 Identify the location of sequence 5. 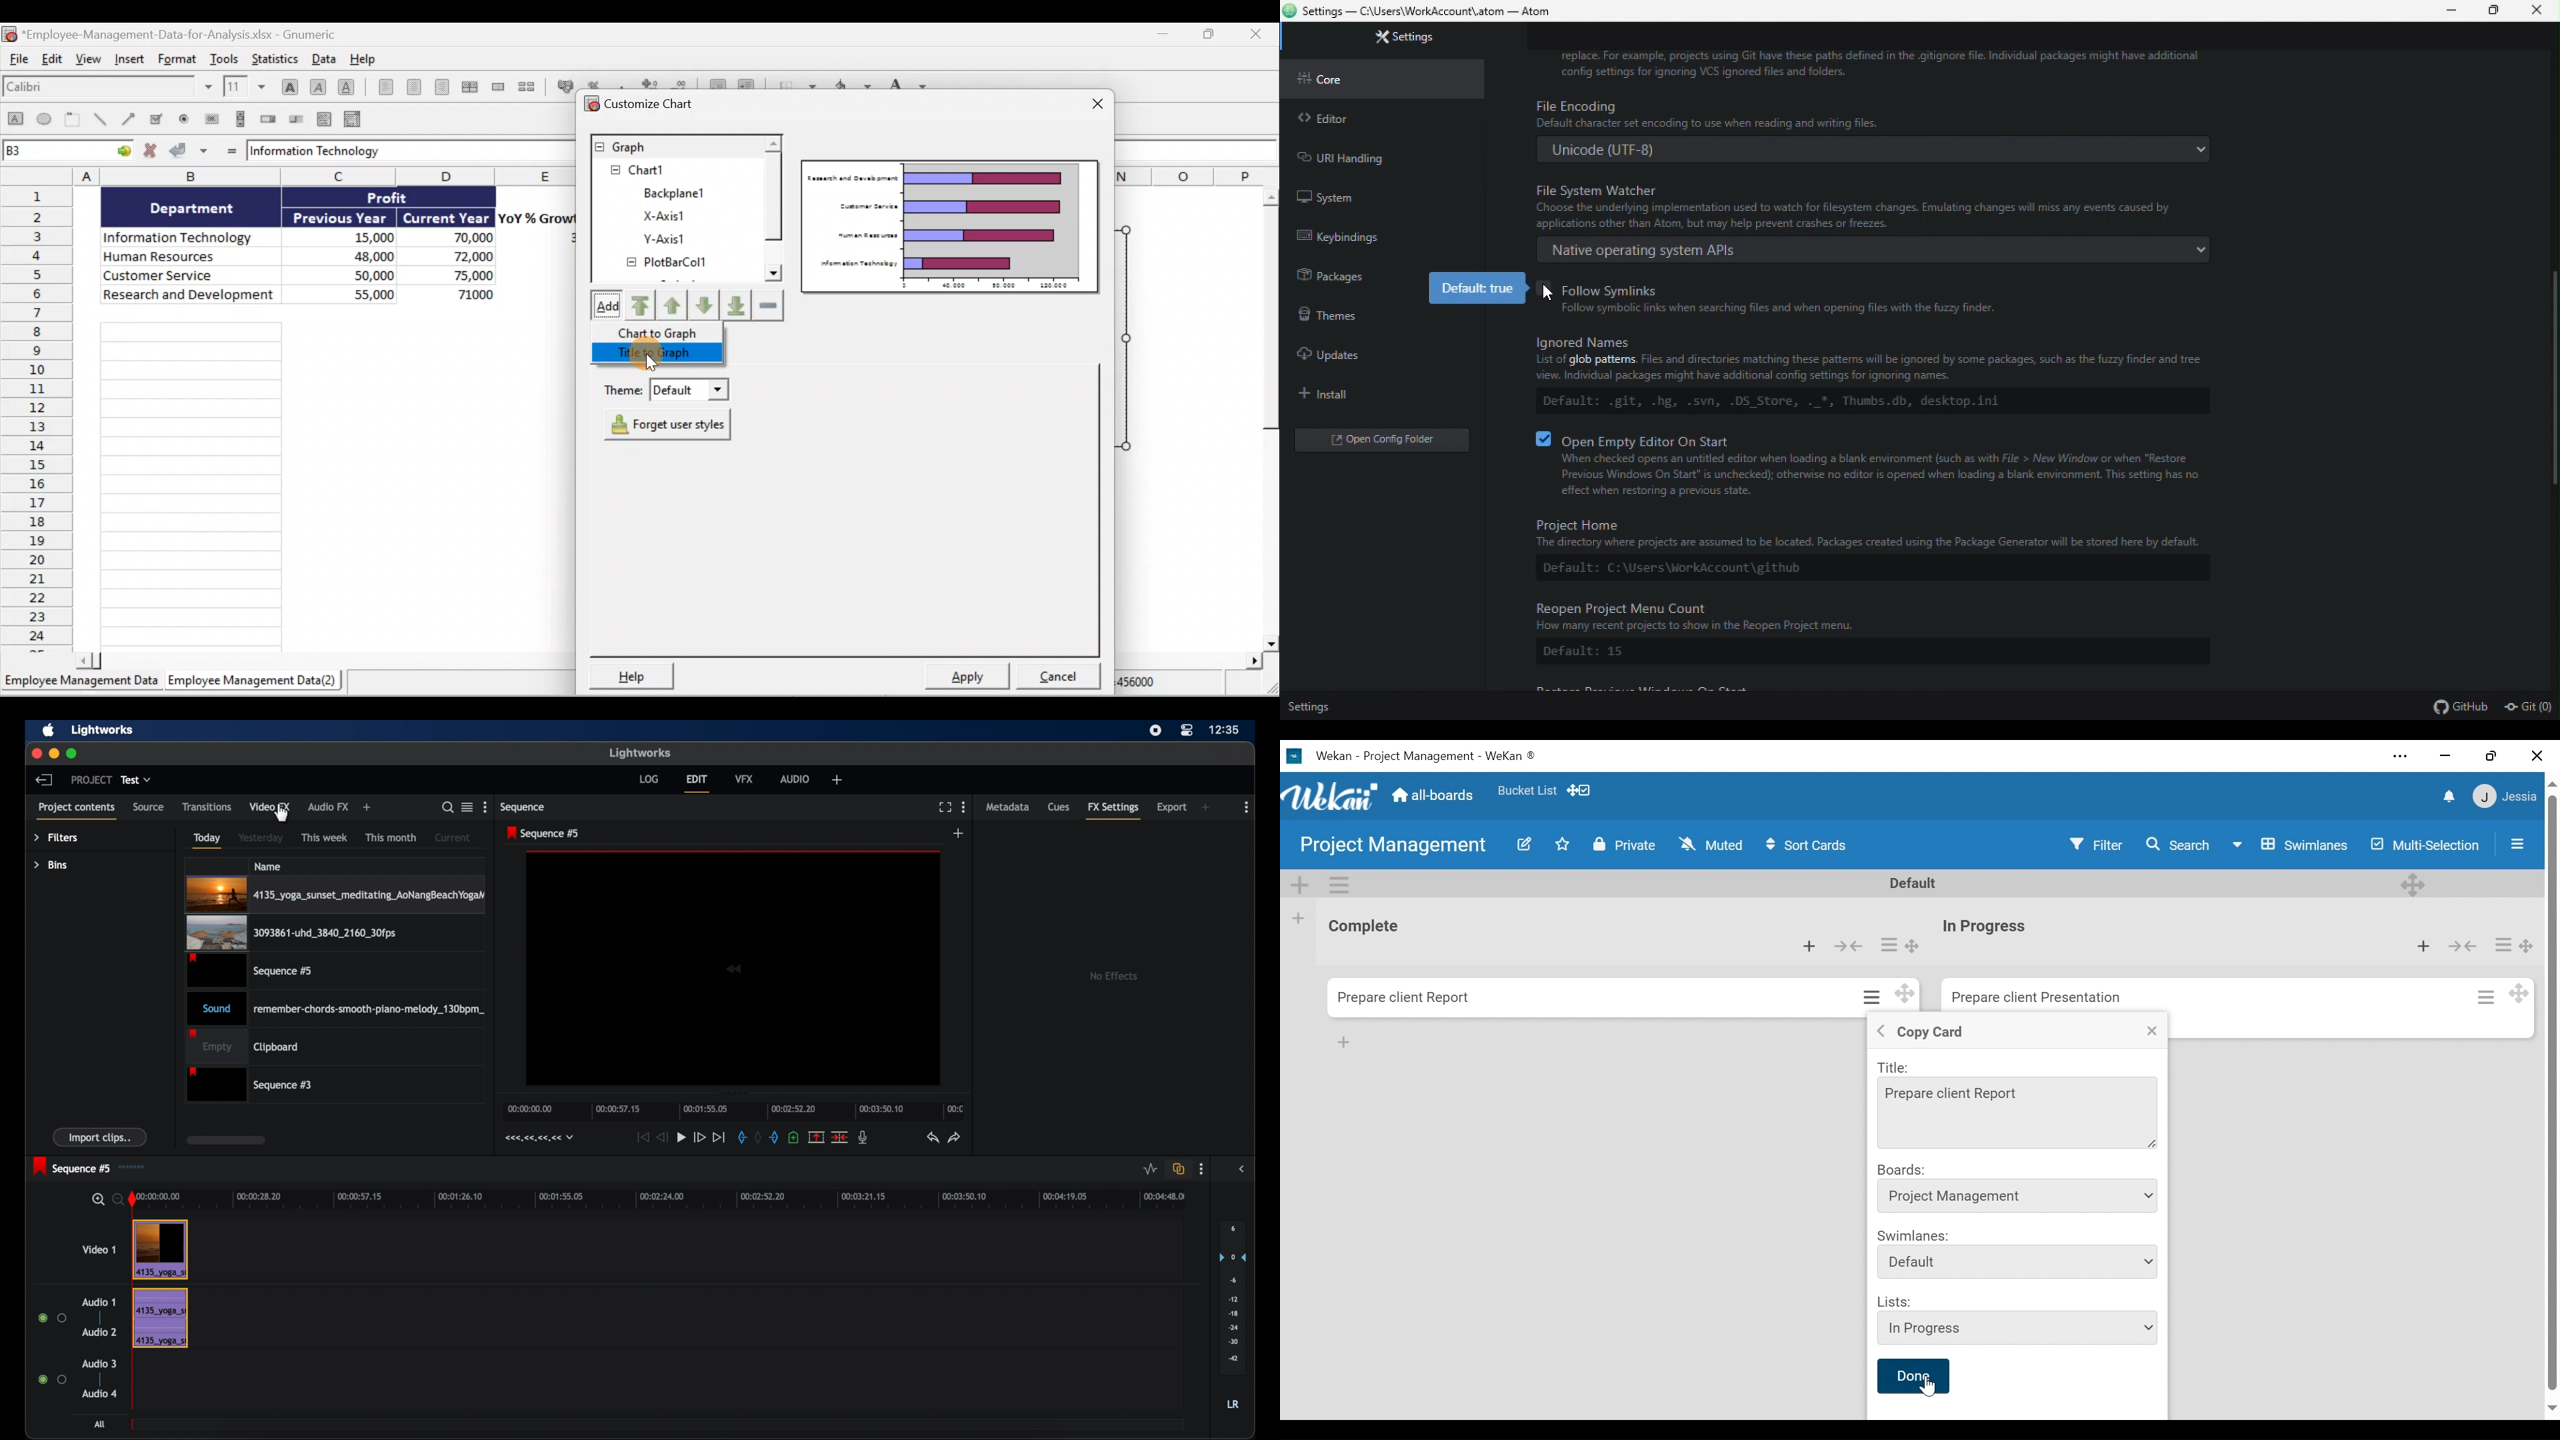
(71, 1167).